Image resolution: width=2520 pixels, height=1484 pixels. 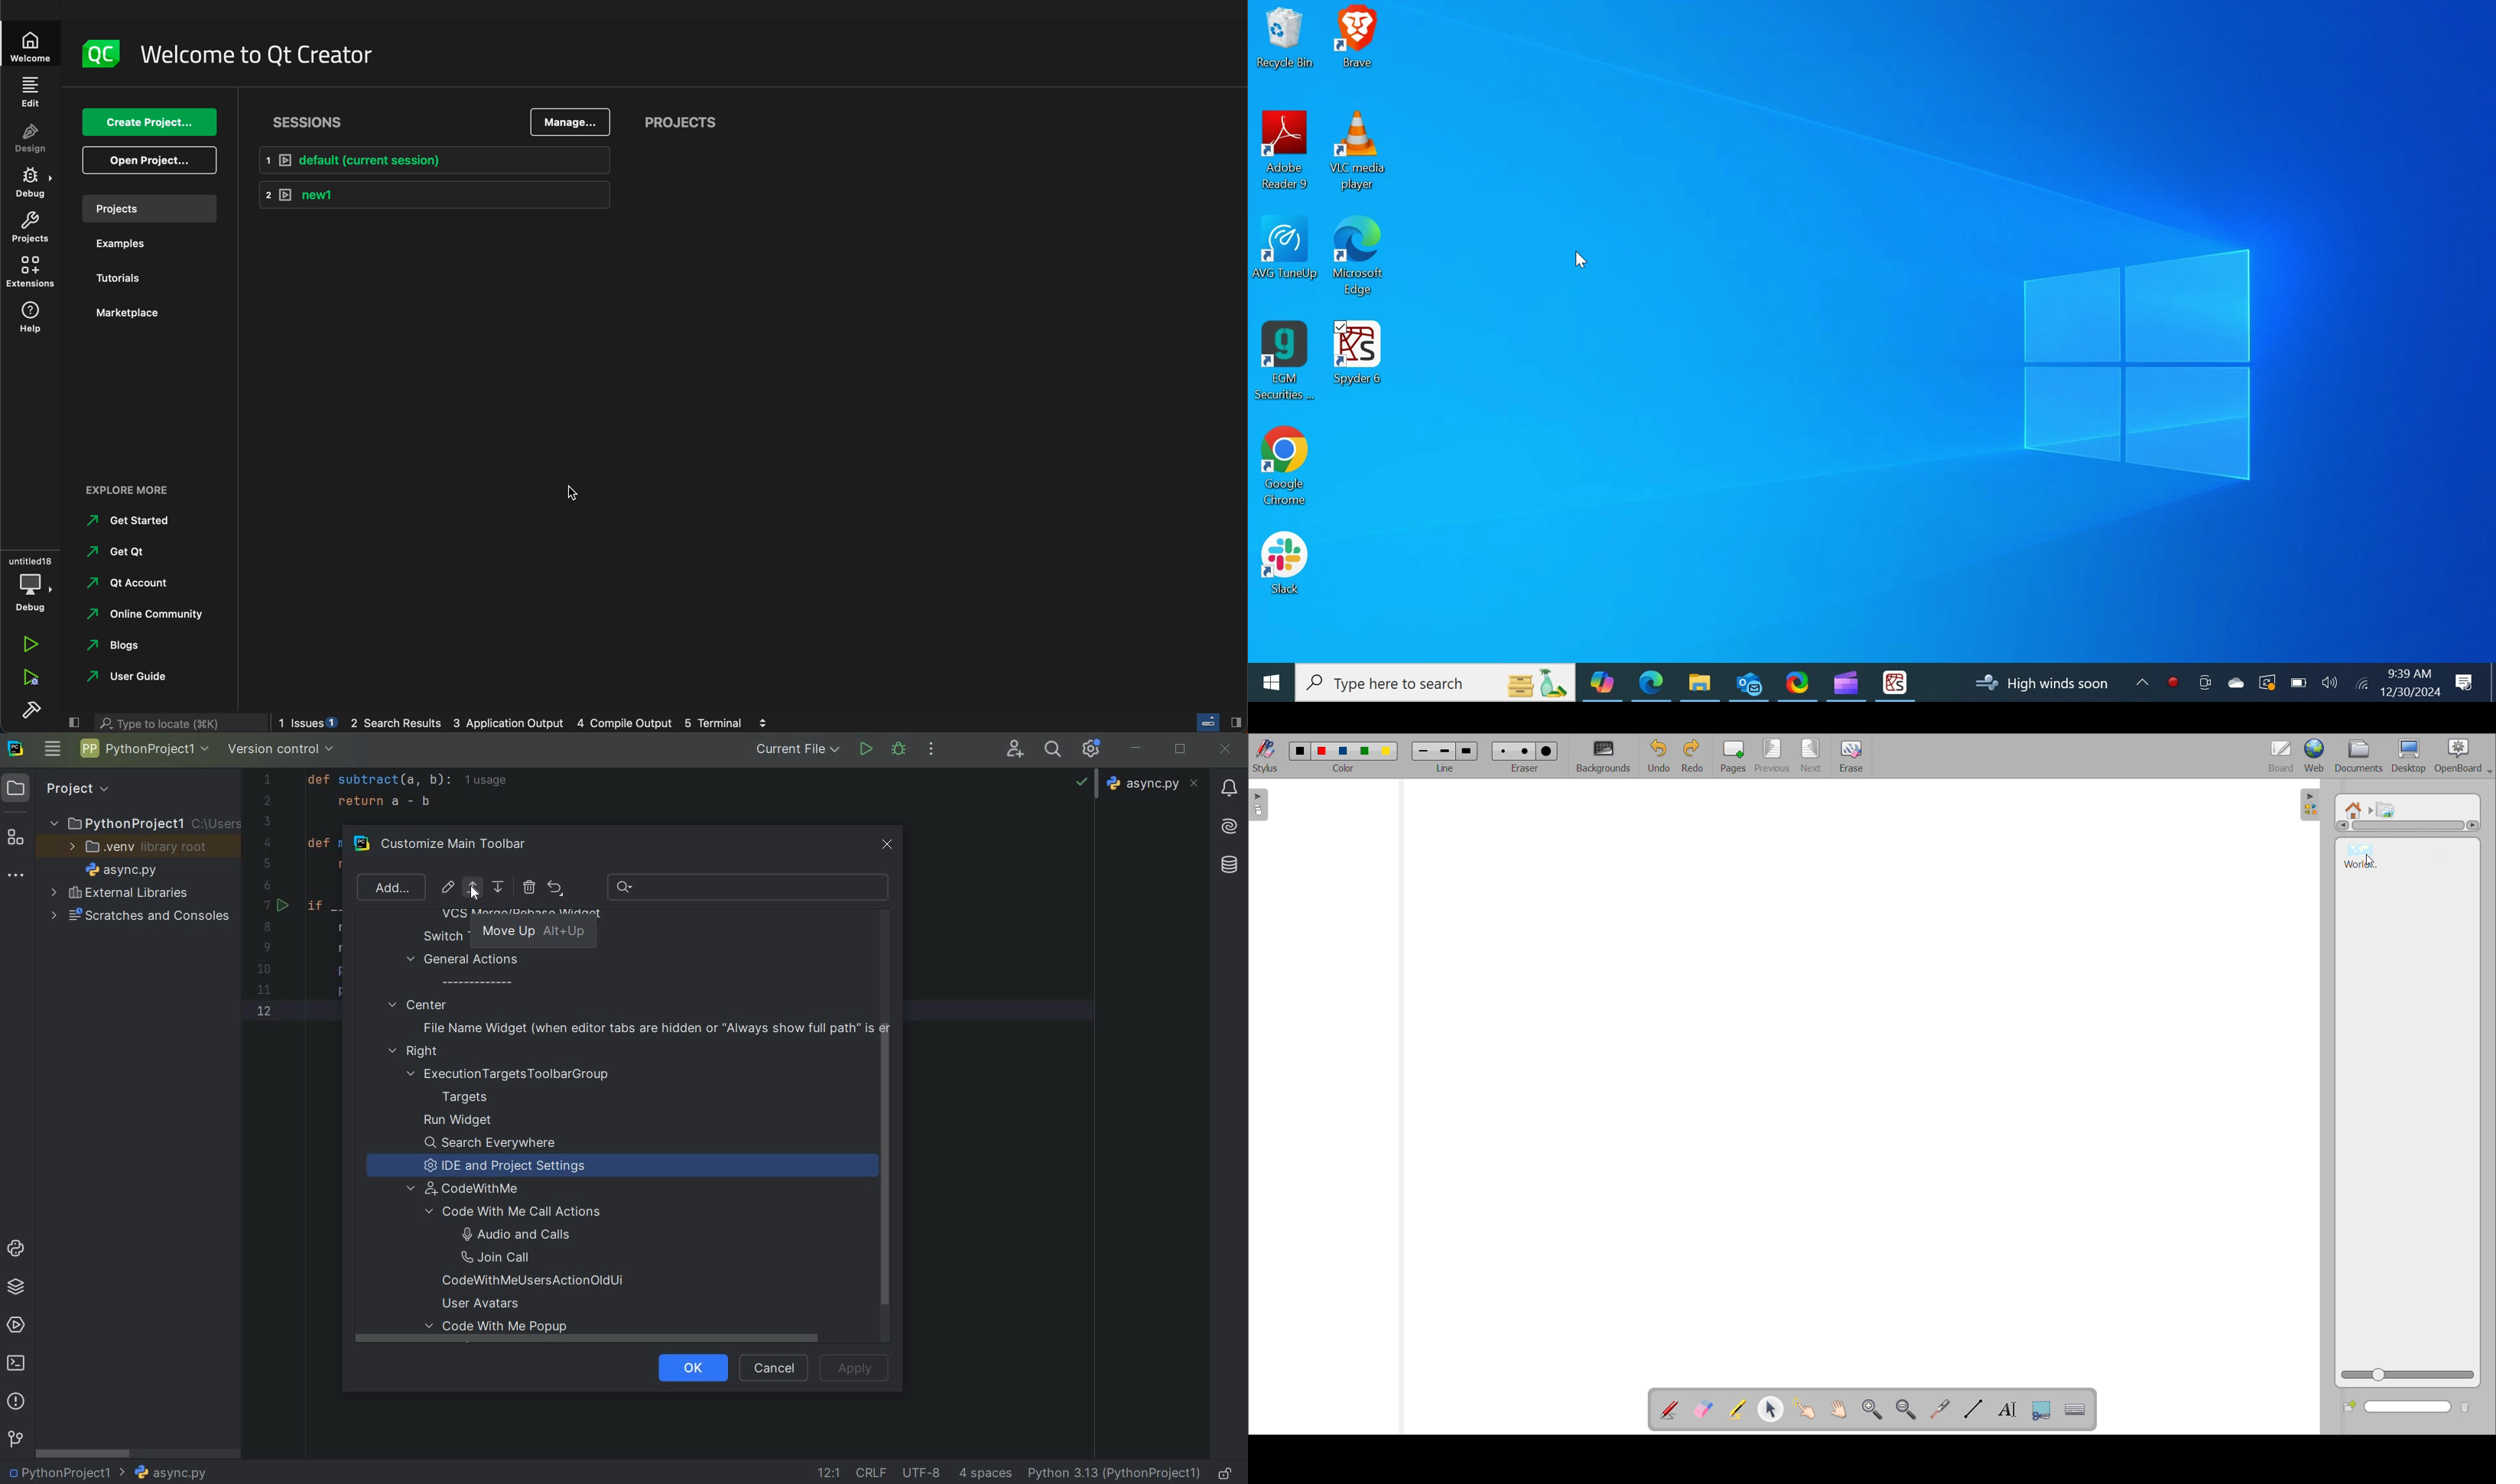 What do you see at coordinates (1056, 749) in the screenshot?
I see `SEARCH EVERYWHERE` at bounding box center [1056, 749].